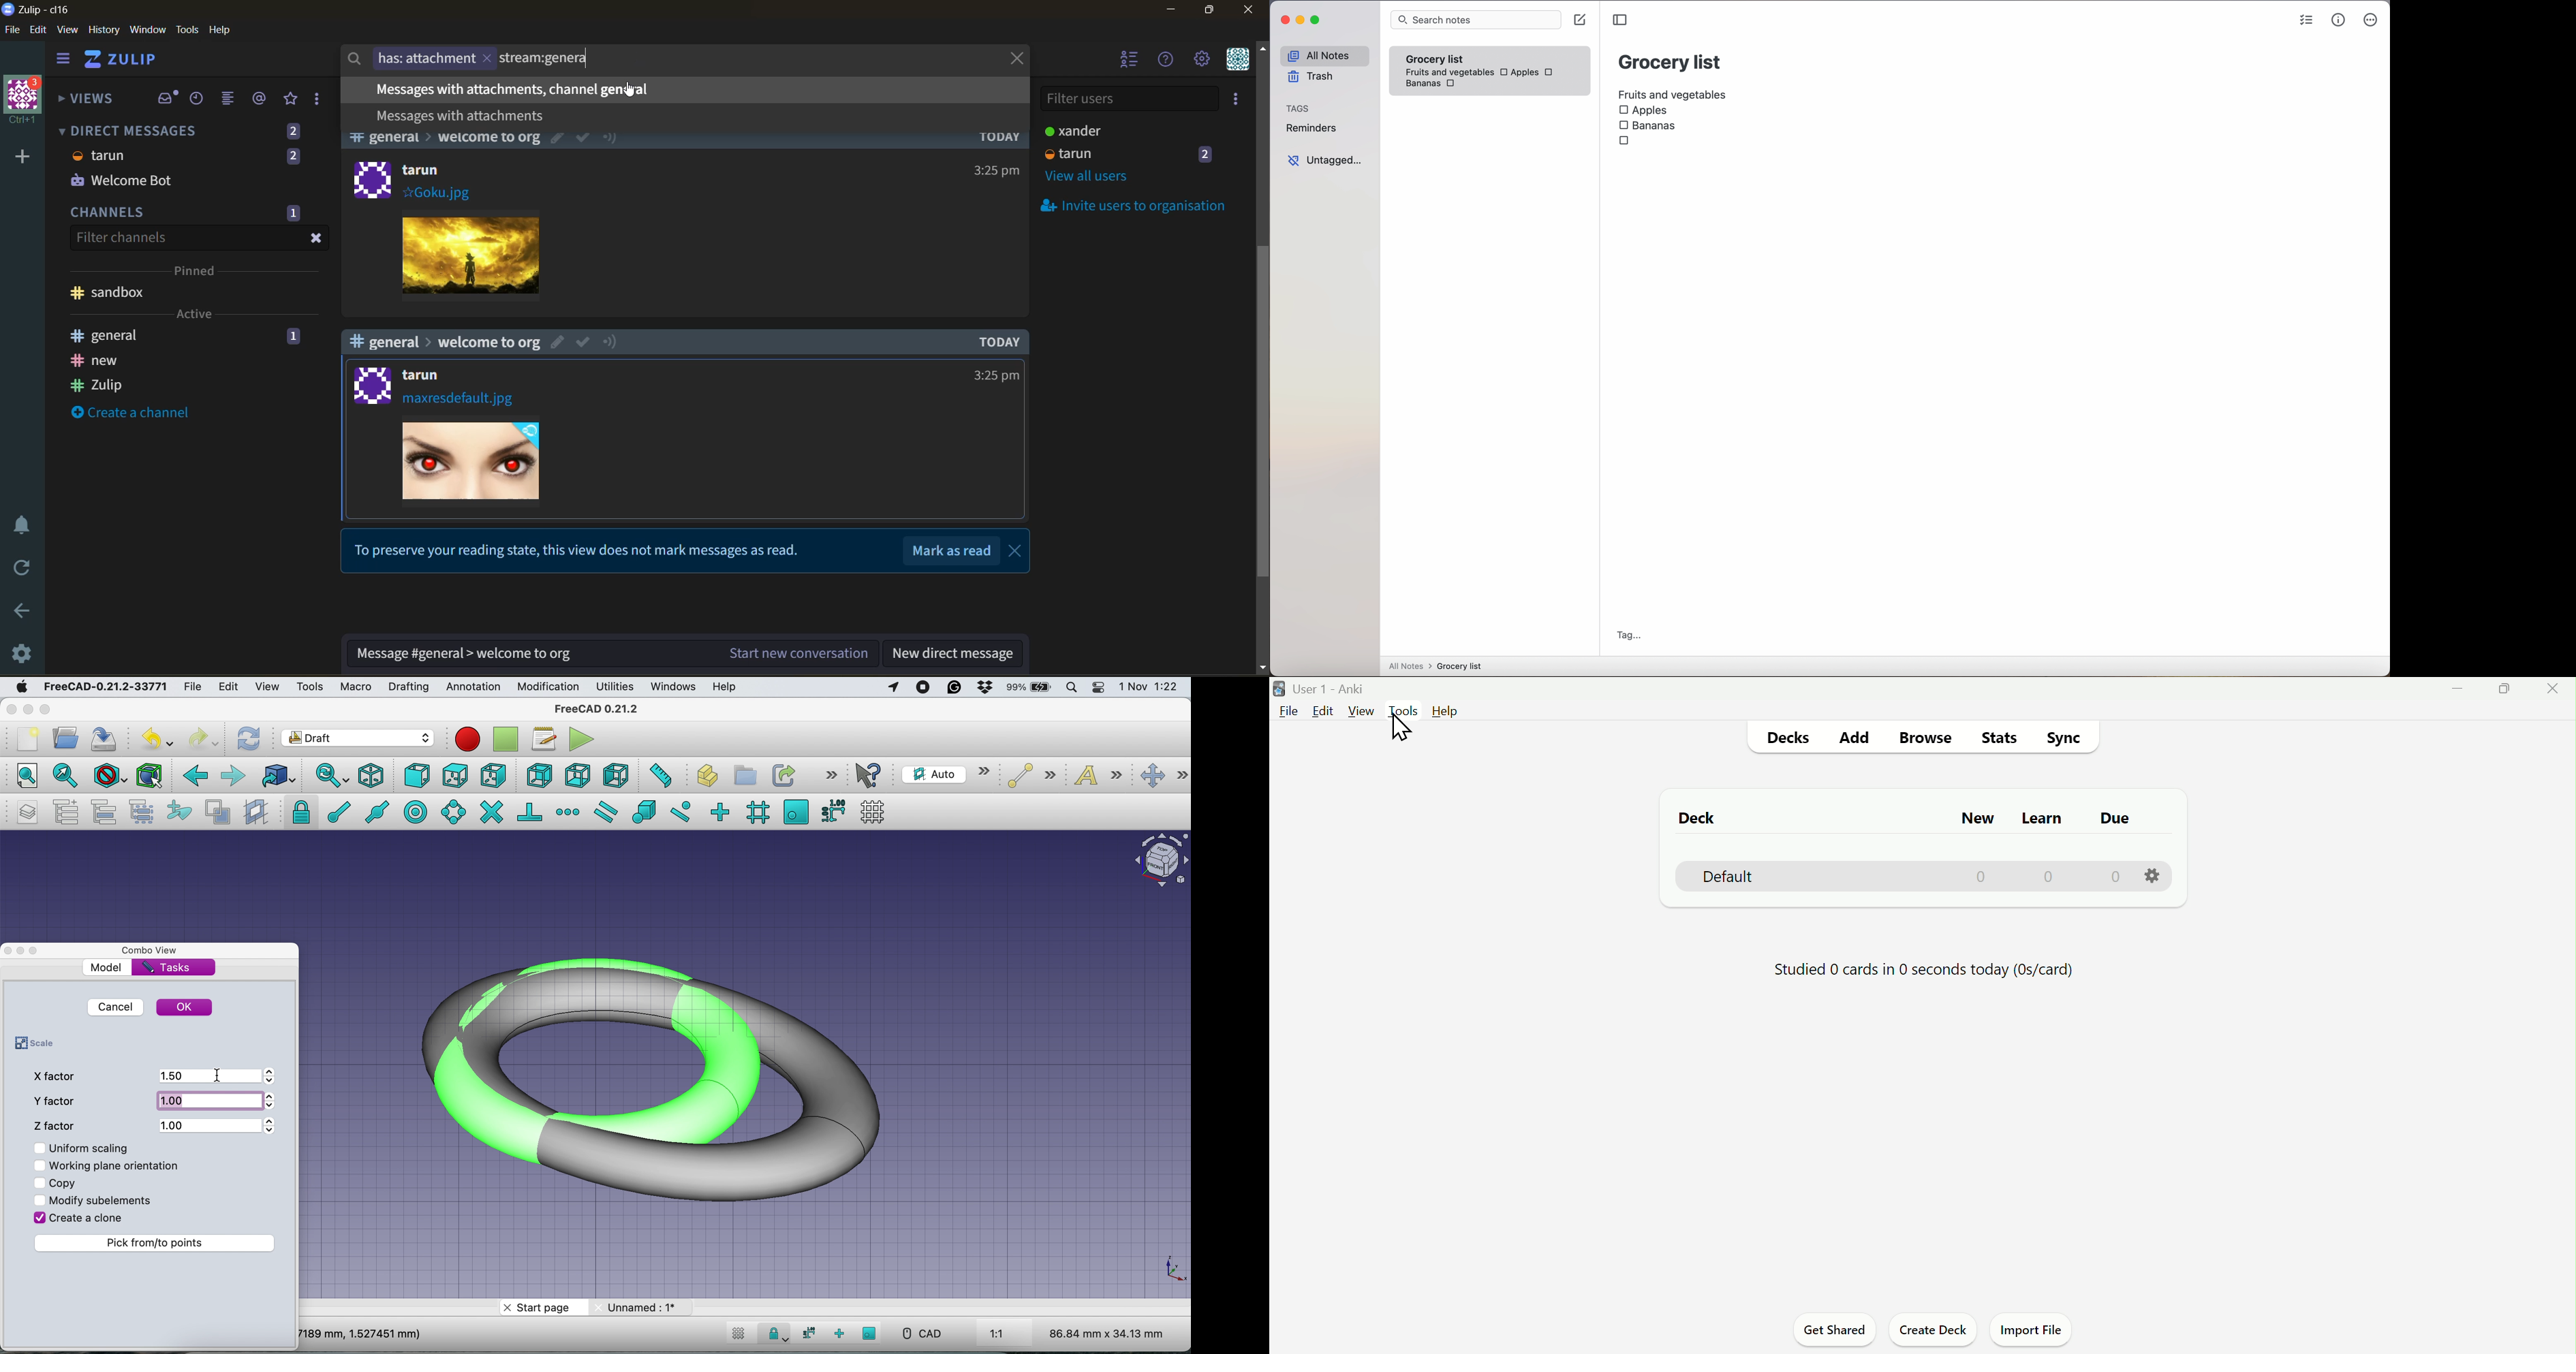 This screenshot has width=2576, height=1372. I want to click on Image, so click(475, 461).